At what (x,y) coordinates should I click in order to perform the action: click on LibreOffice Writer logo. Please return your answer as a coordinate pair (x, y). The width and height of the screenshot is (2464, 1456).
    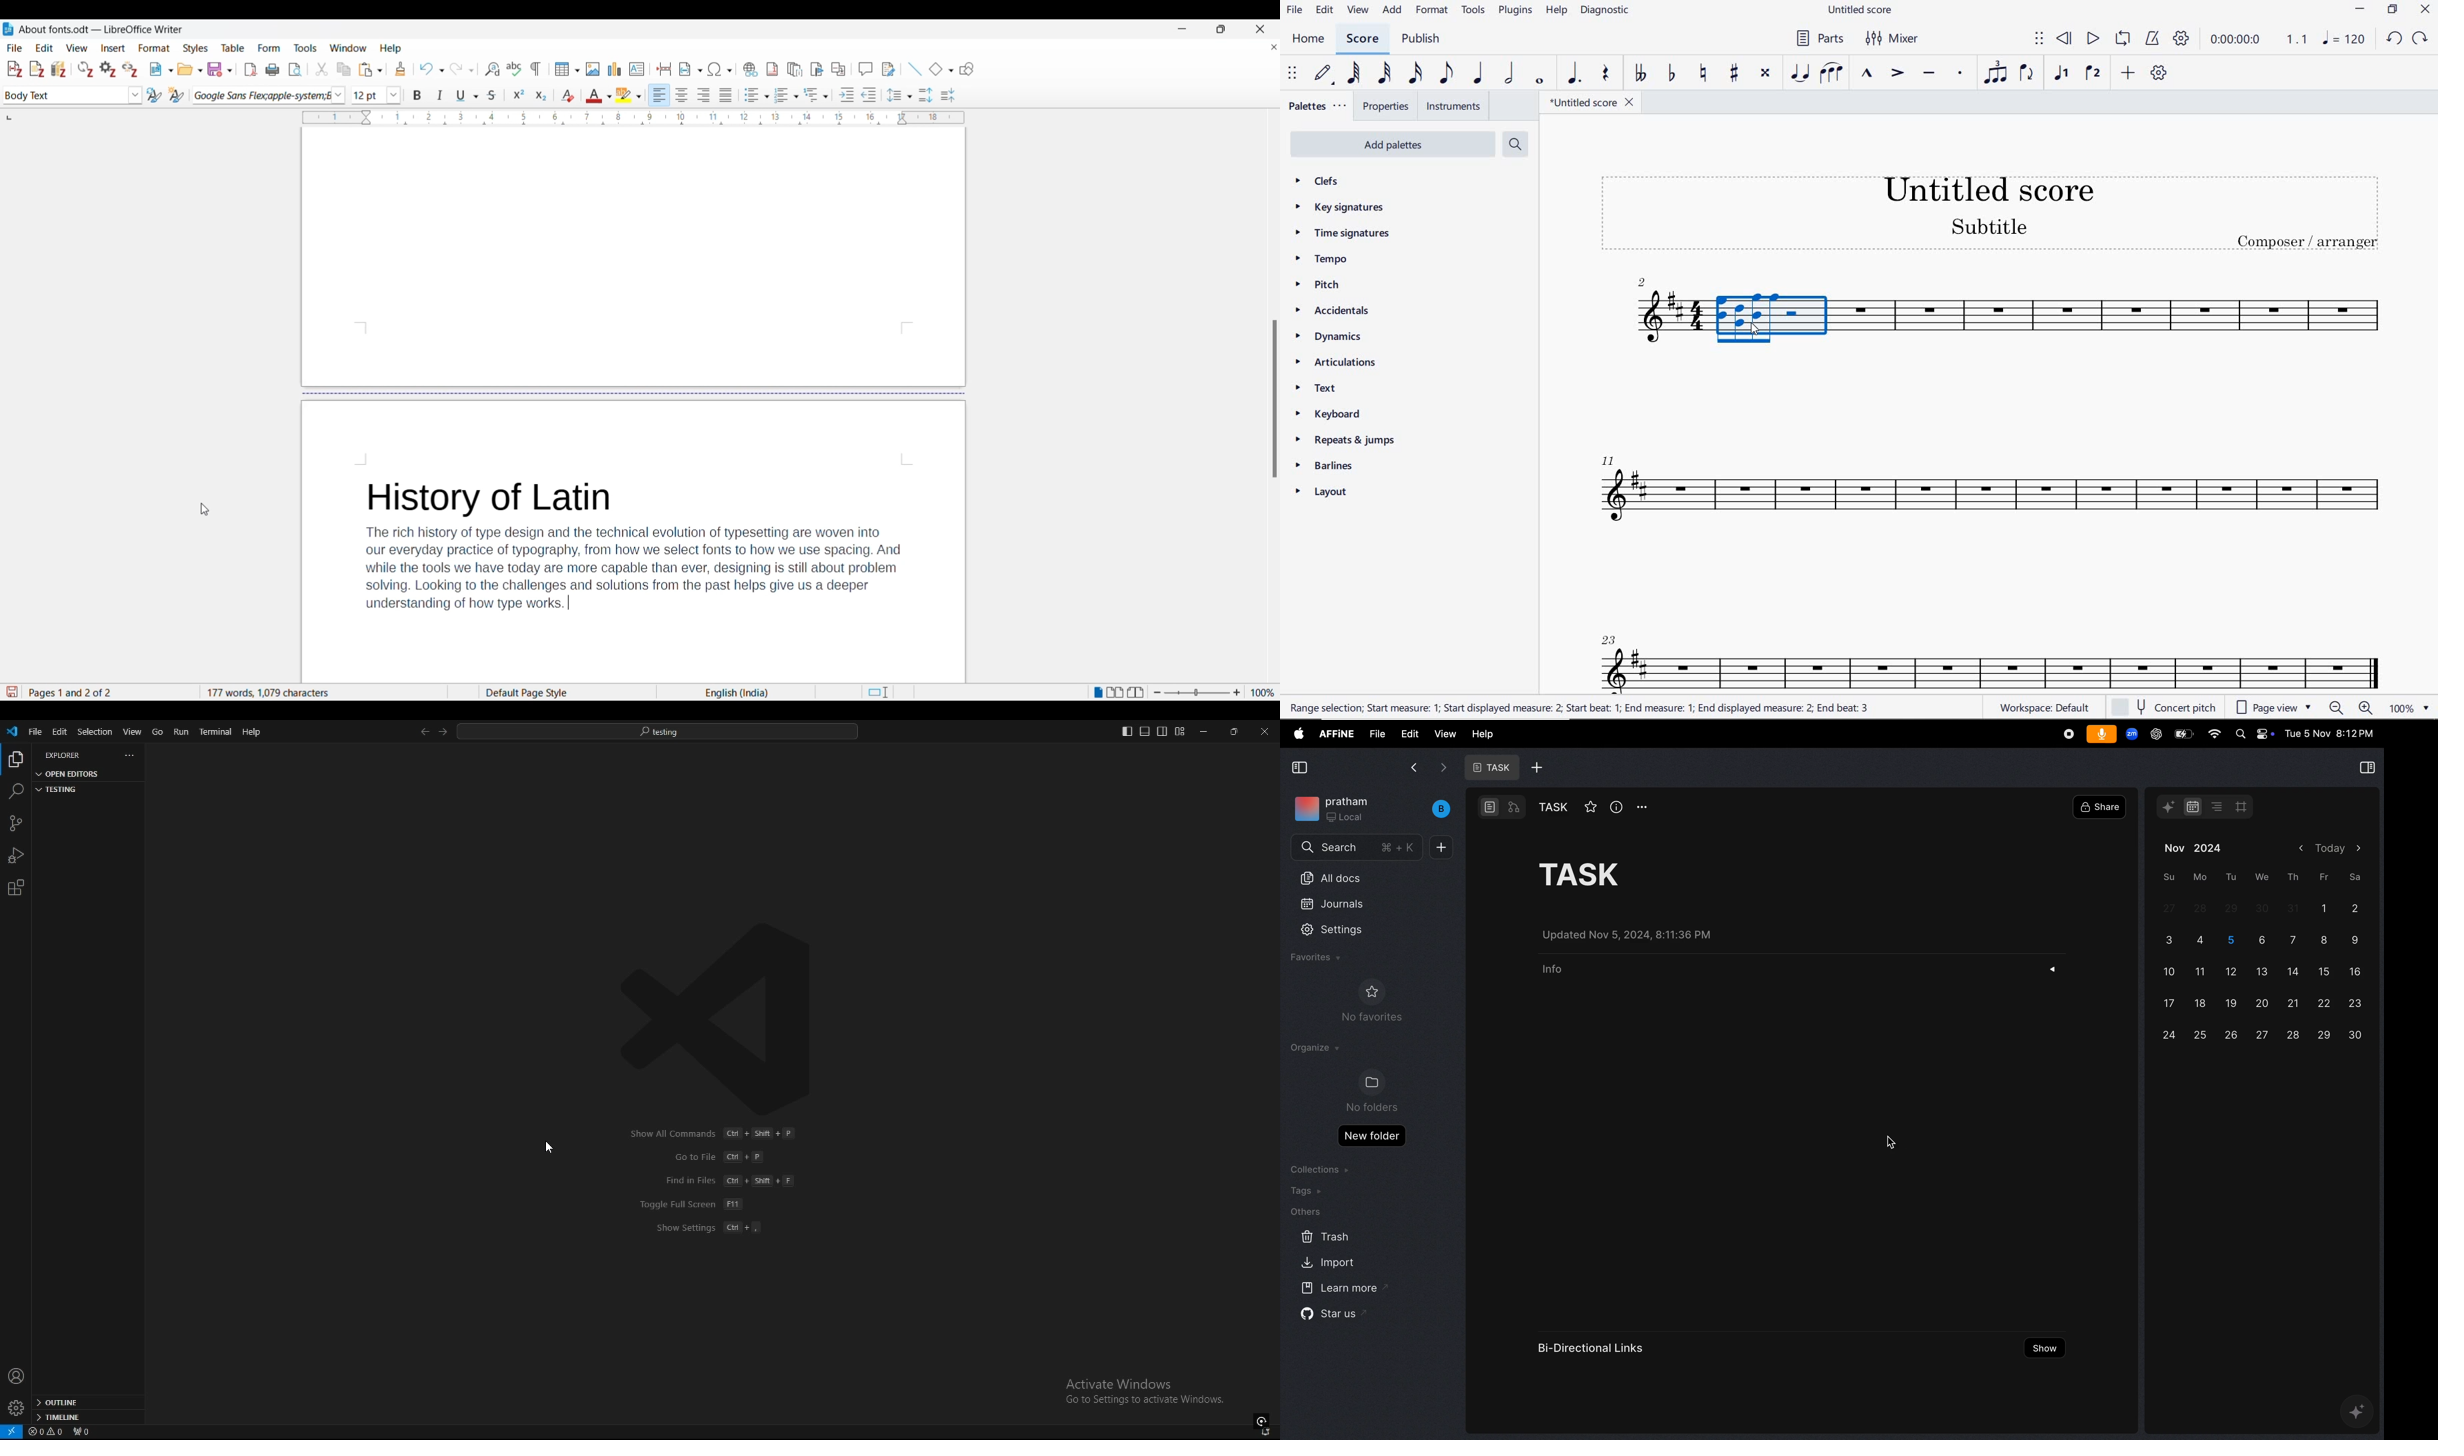
    Looking at the image, I should click on (8, 29).